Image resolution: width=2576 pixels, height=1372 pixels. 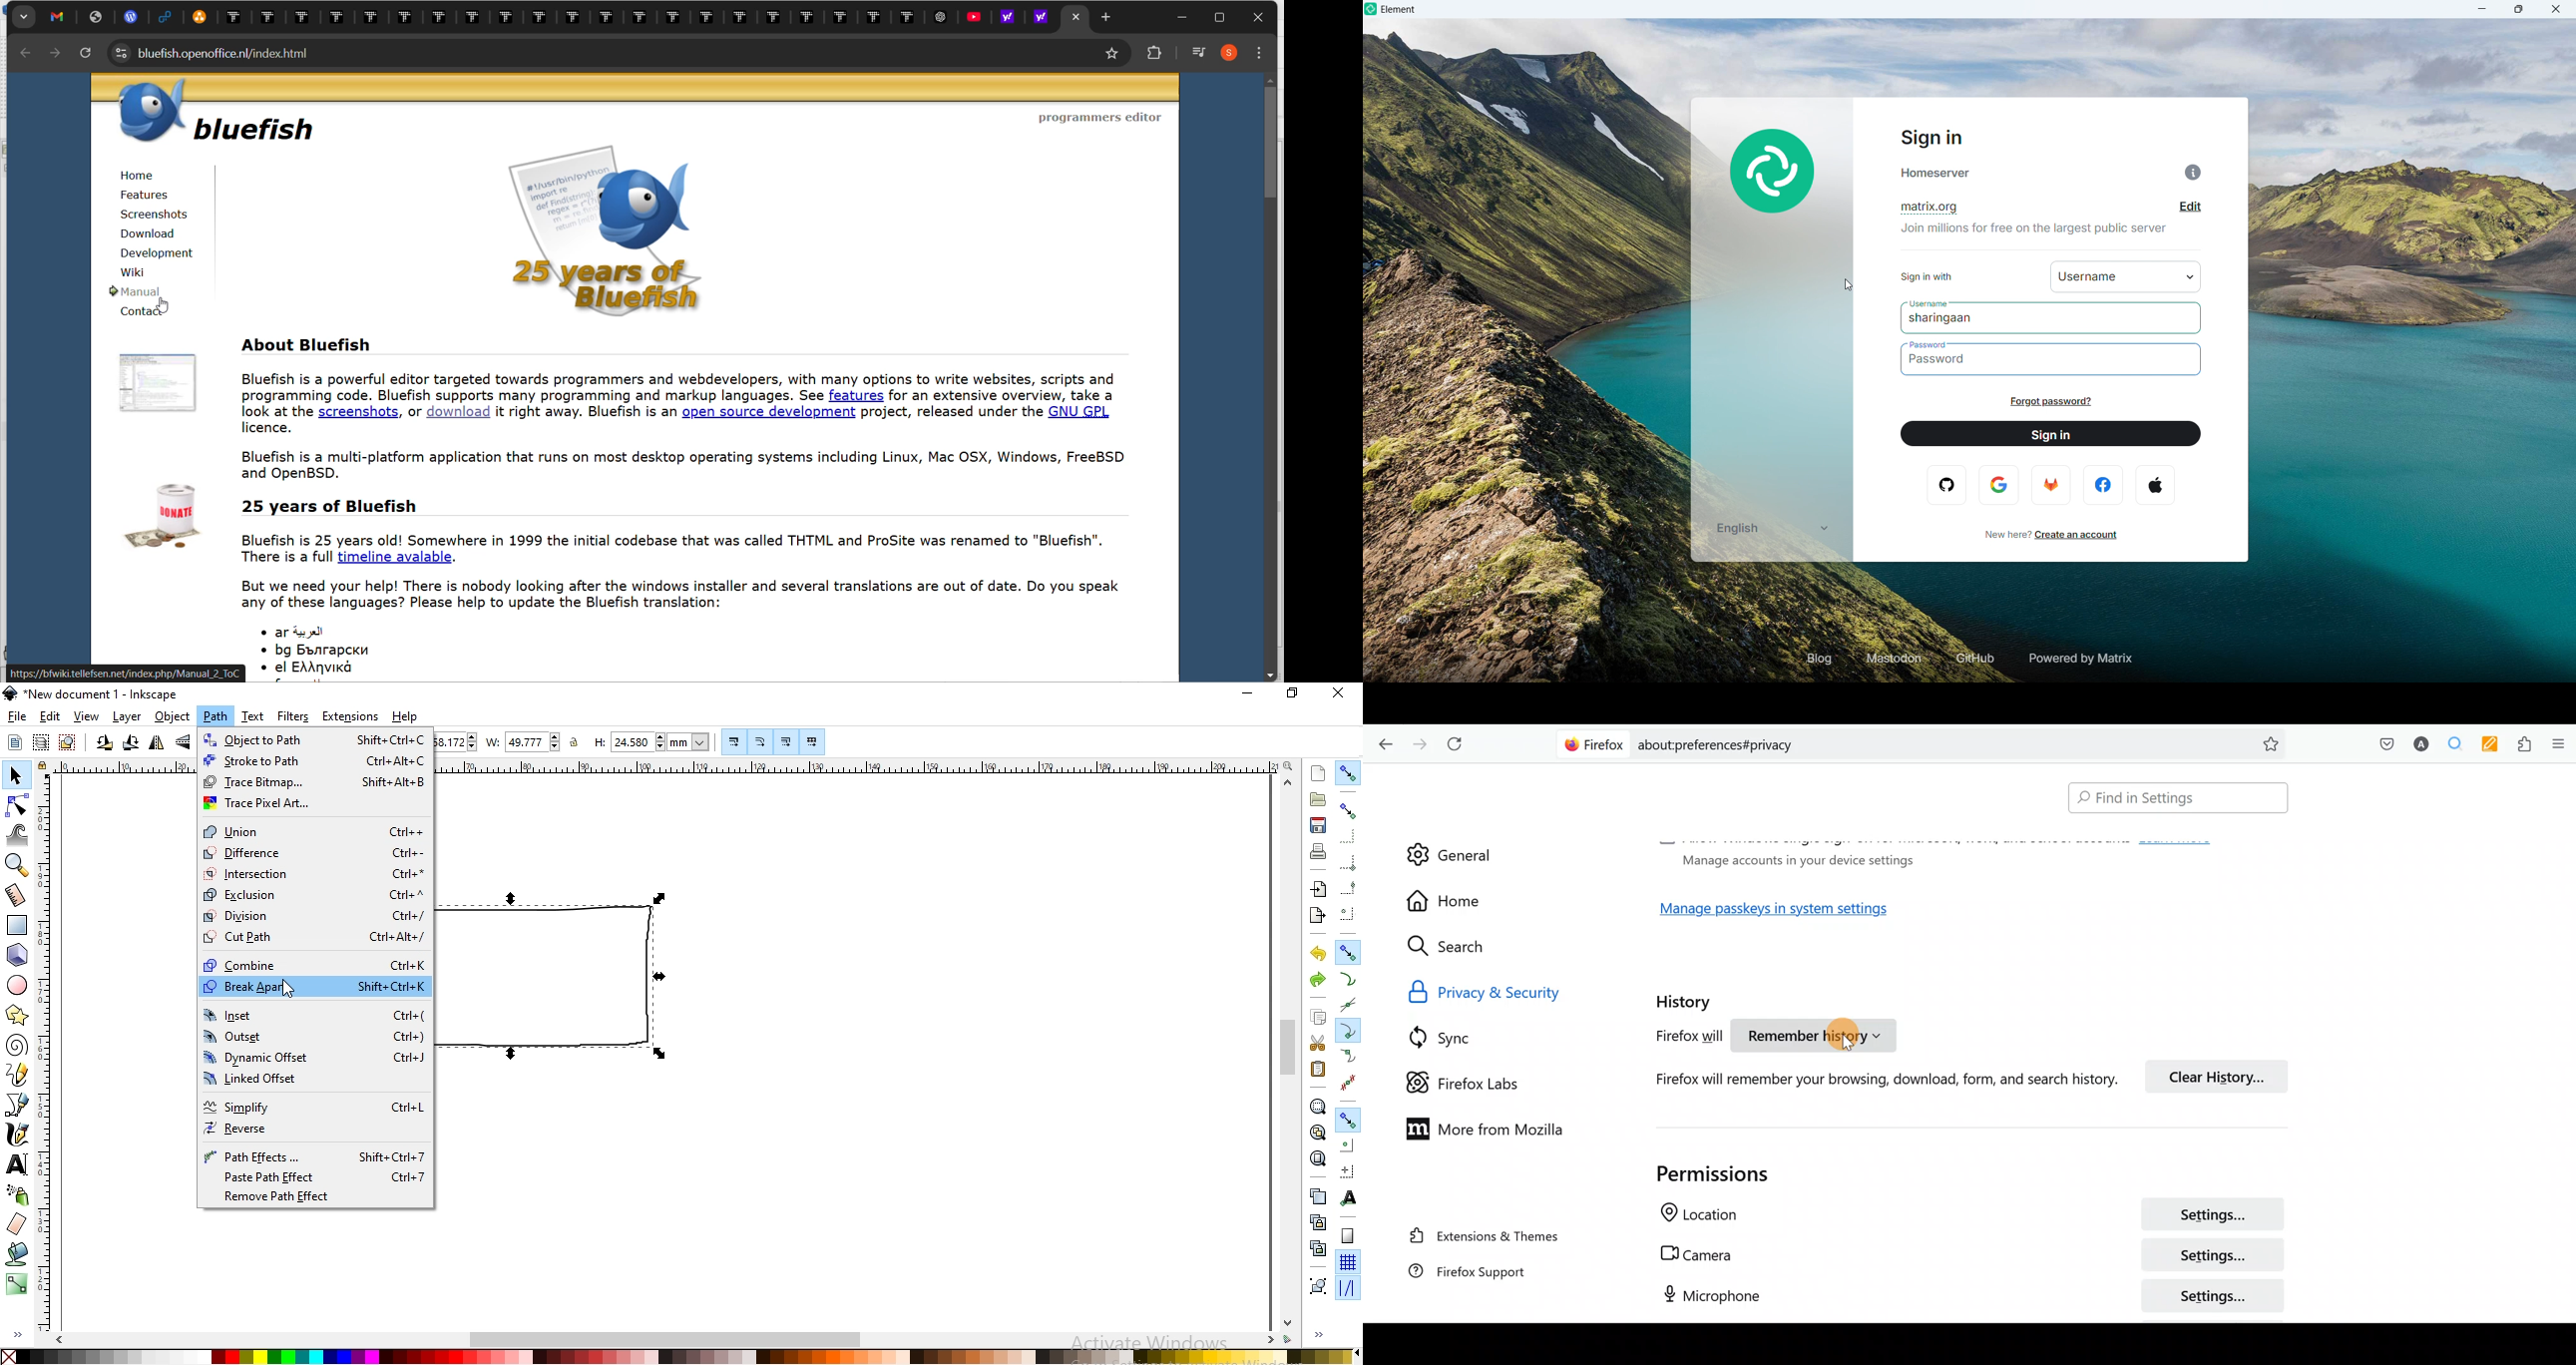 I want to click on save document, so click(x=1317, y=826).